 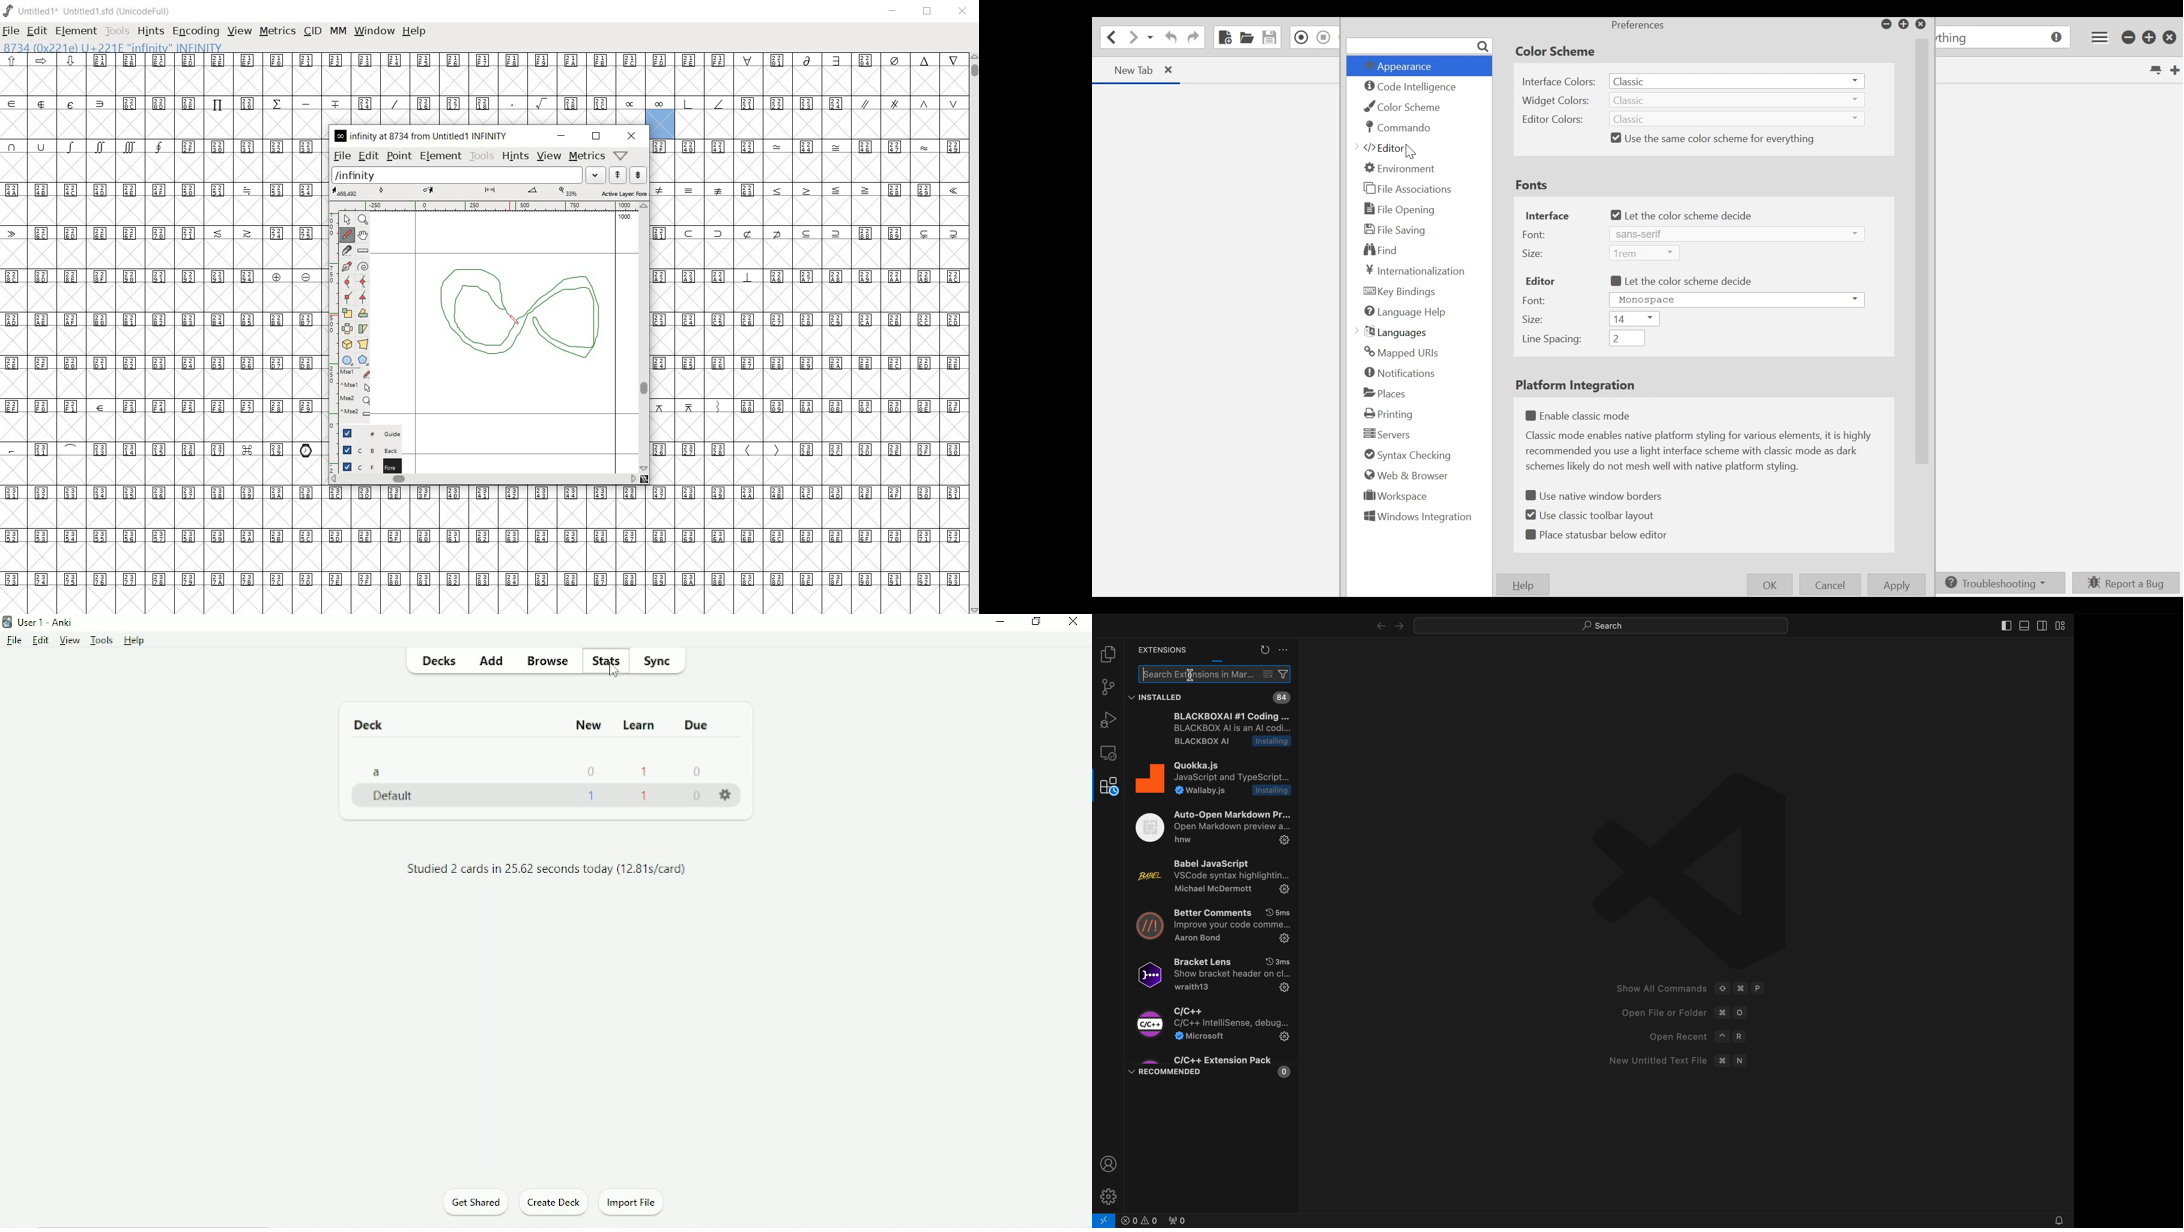 I want to click on guide, so click(x=365, y=434).